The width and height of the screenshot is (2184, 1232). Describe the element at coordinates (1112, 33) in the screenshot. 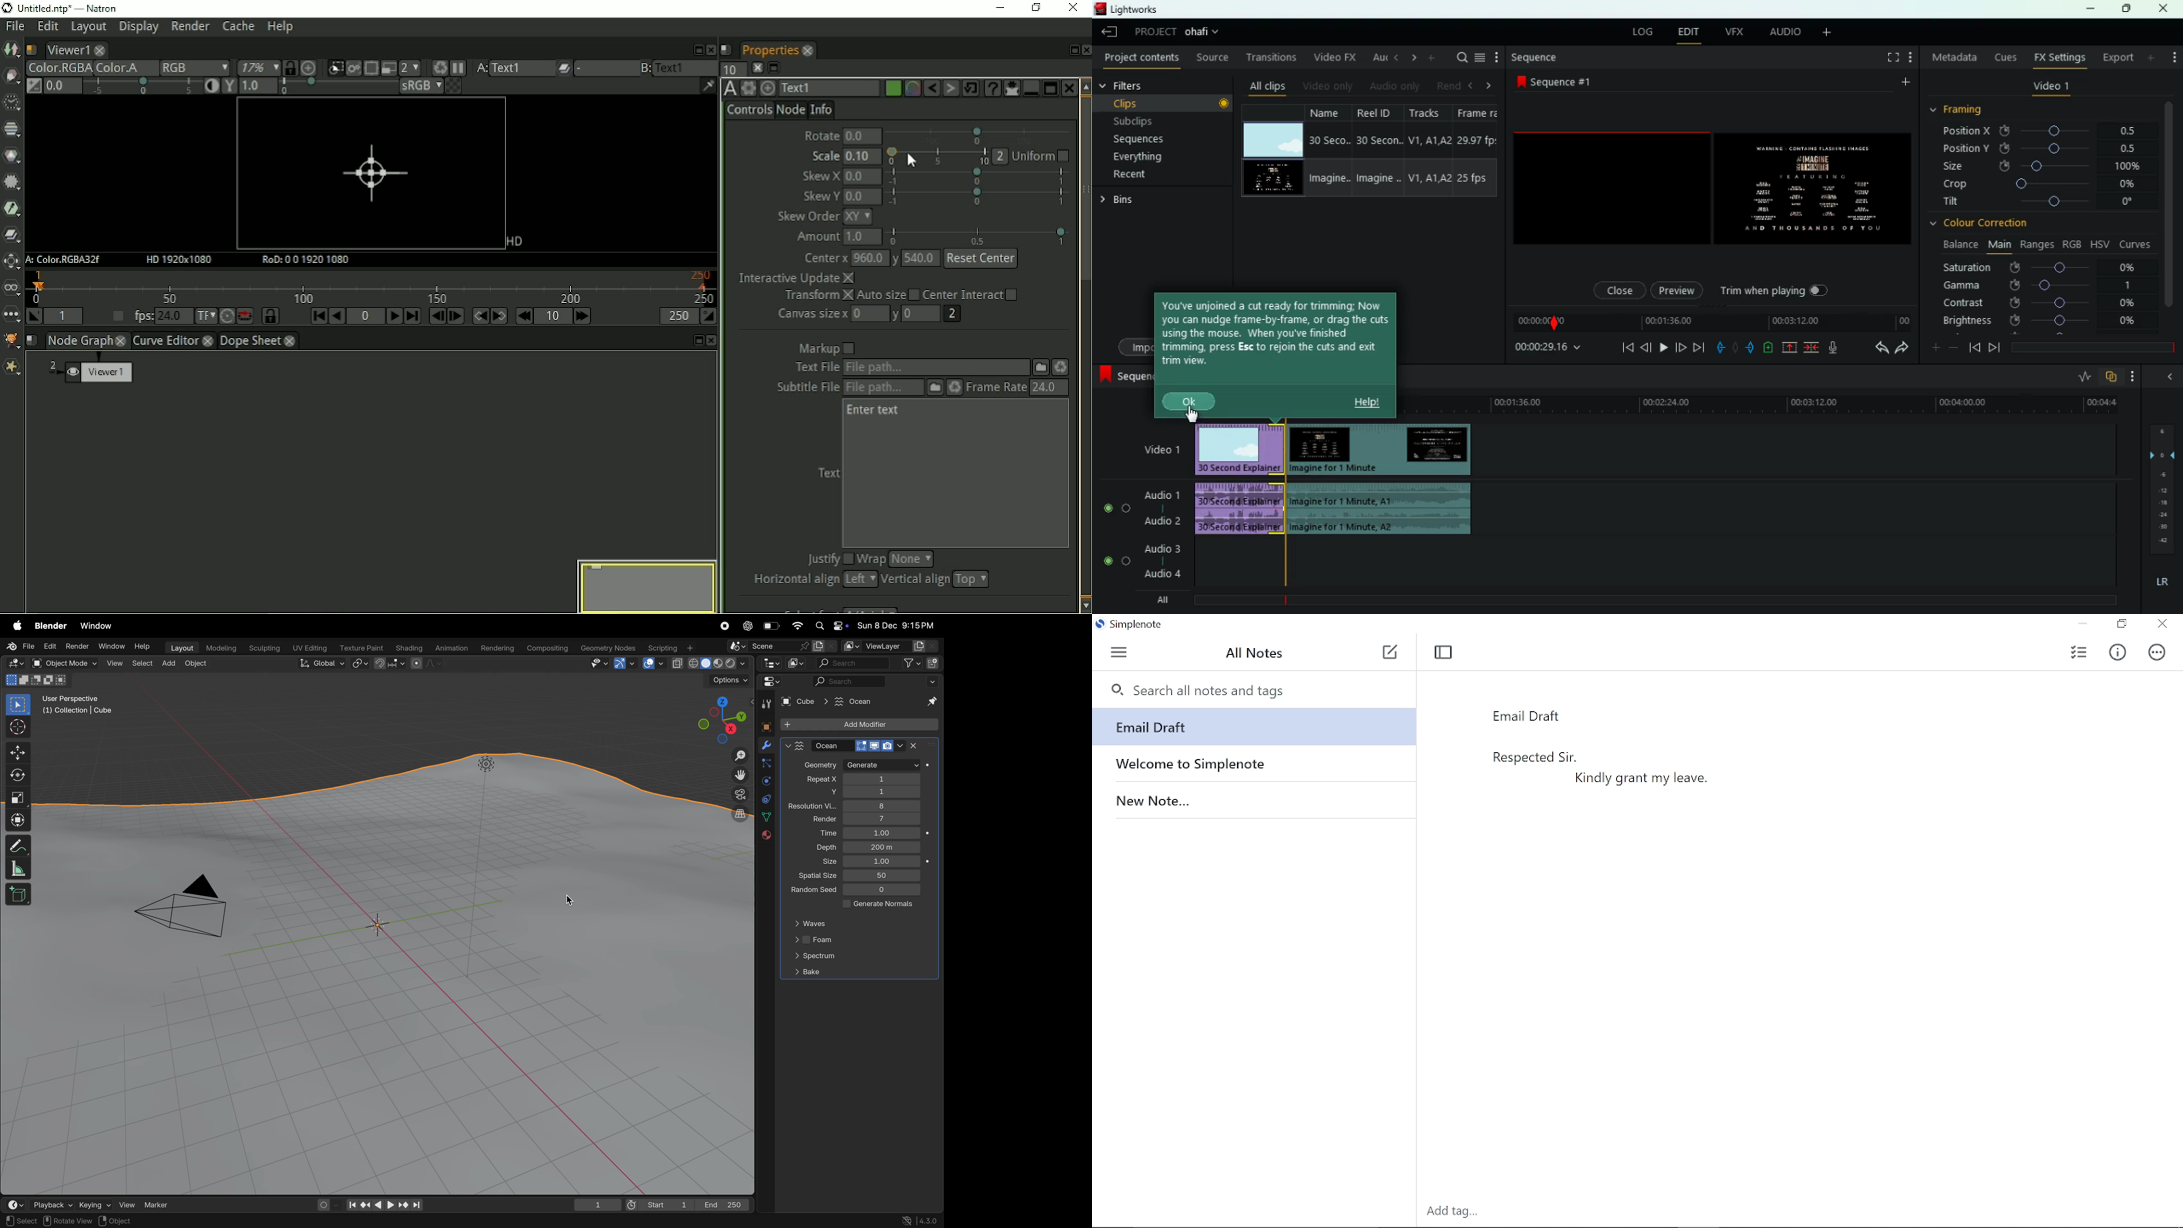

I see `back` at that location.